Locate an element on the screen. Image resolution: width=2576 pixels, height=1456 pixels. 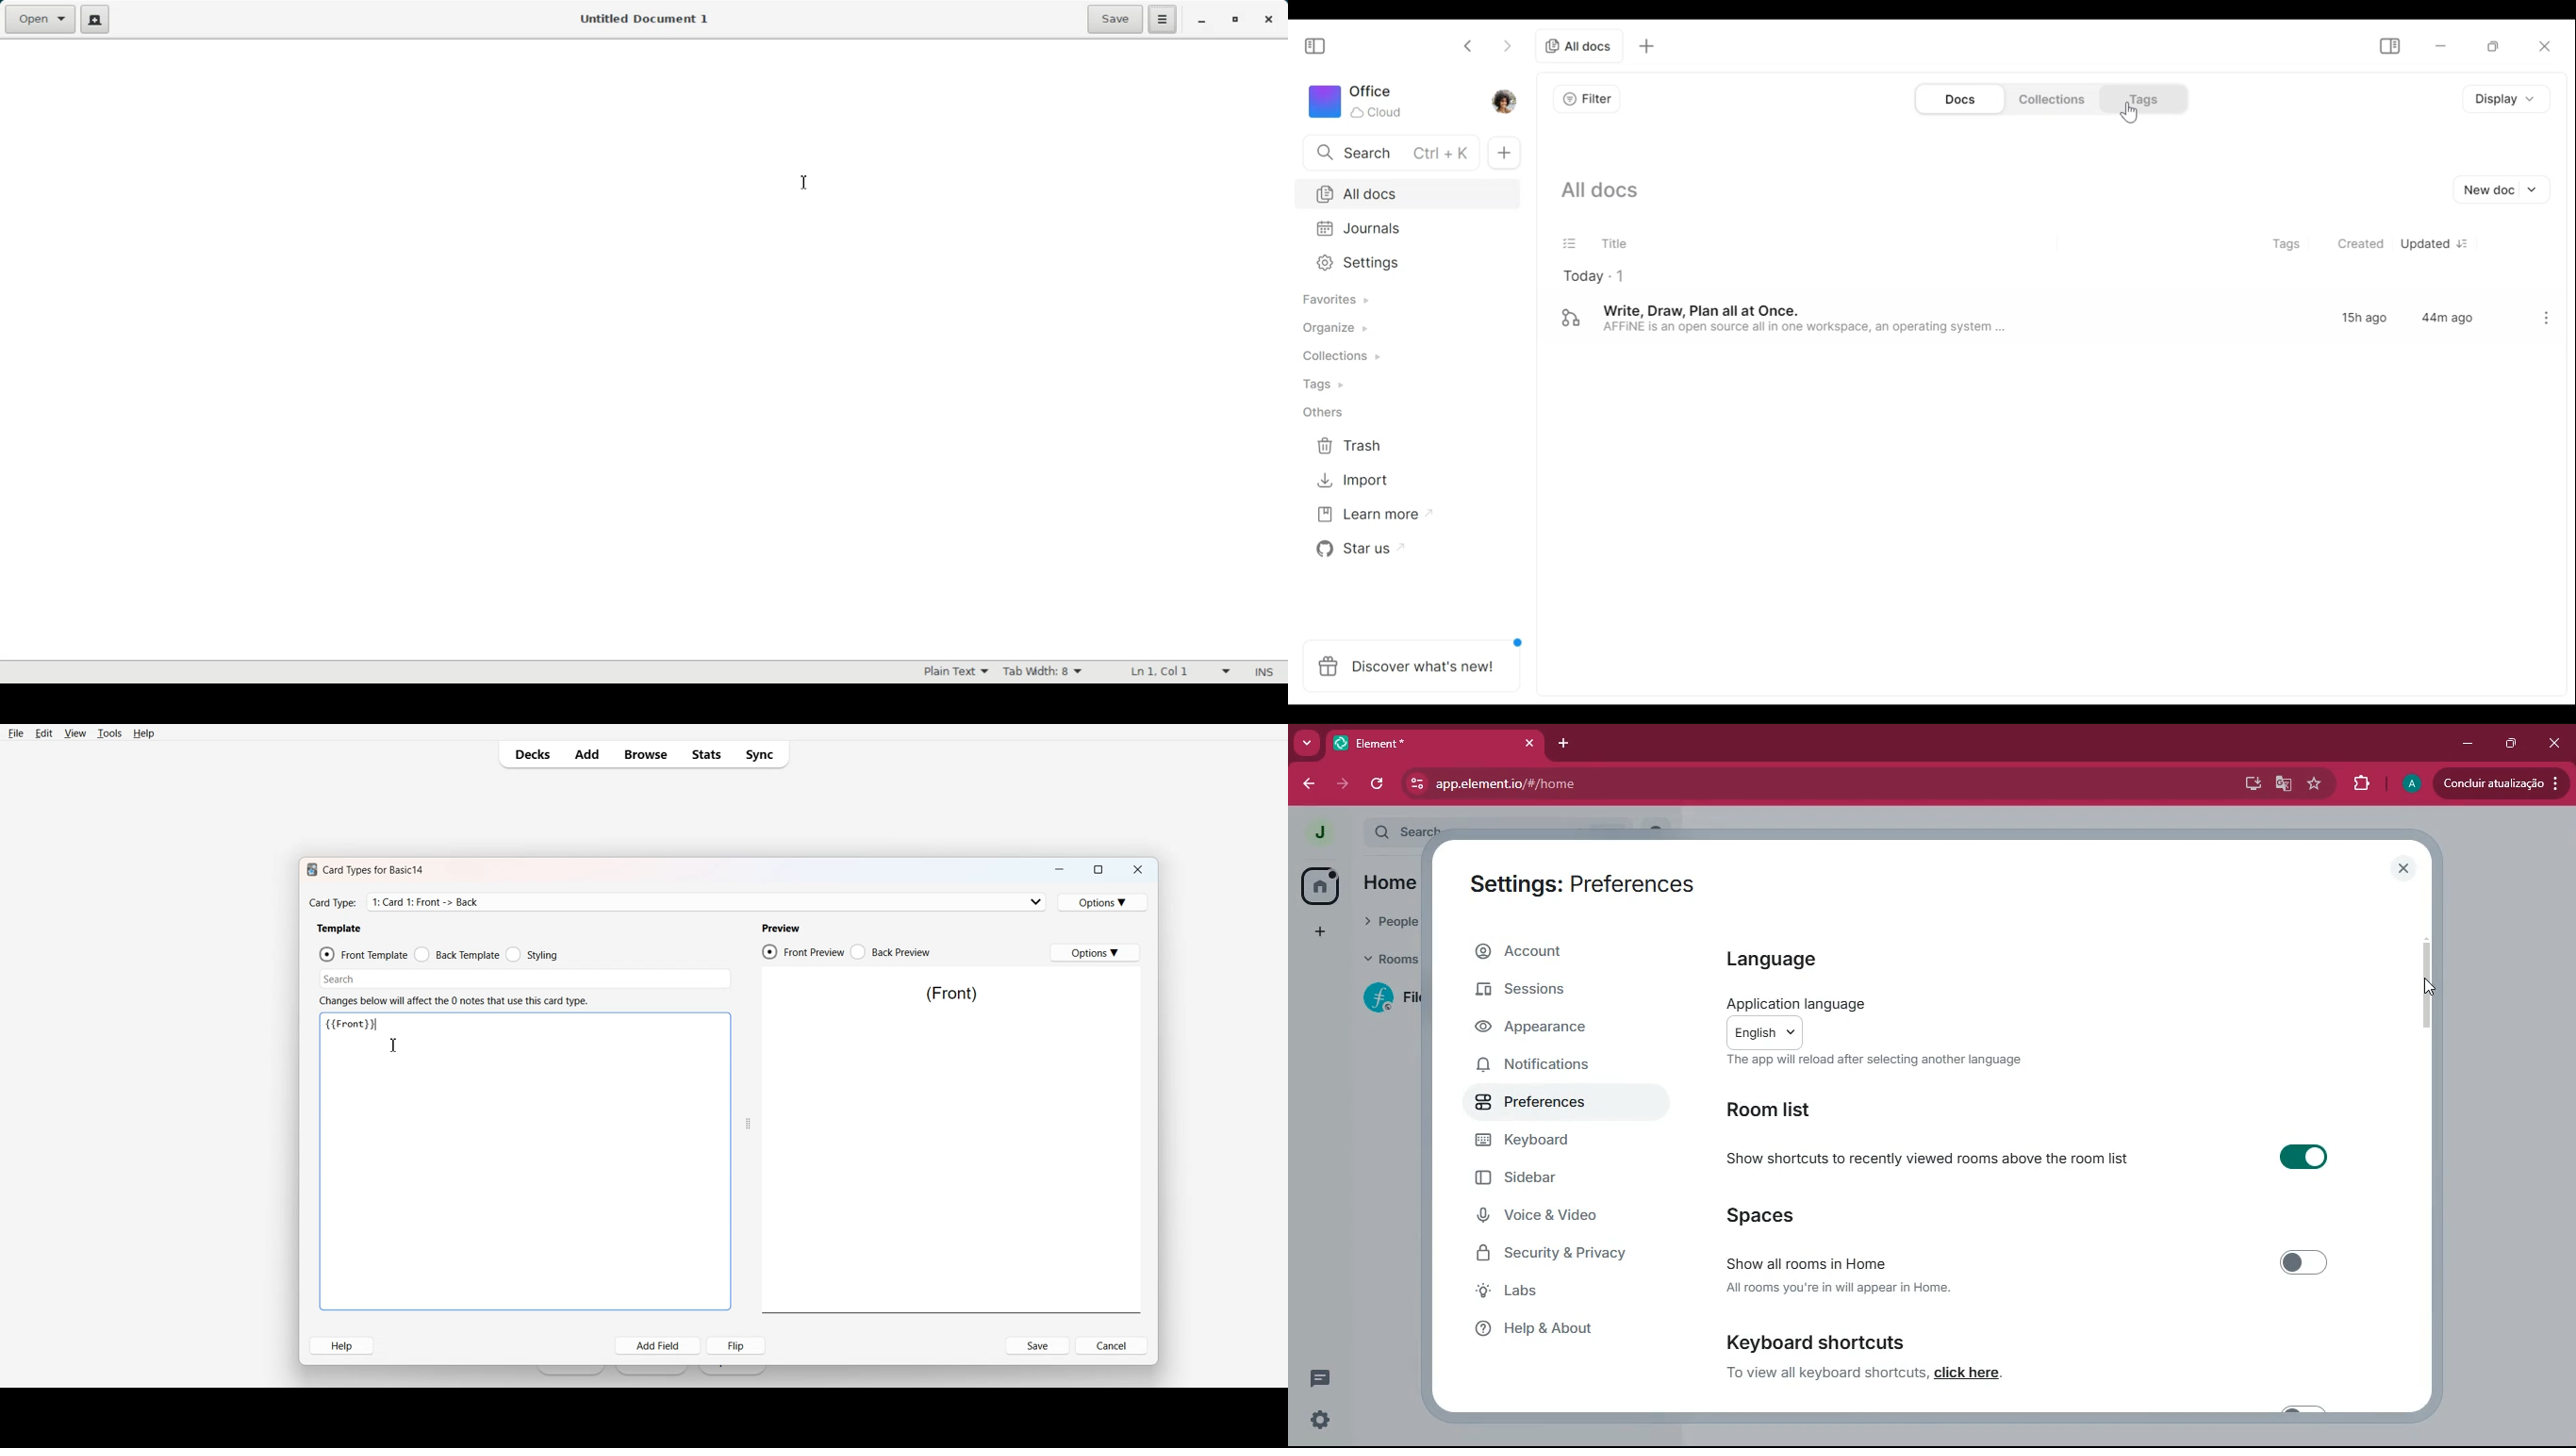
language  is located at coordinates (1791, 963).